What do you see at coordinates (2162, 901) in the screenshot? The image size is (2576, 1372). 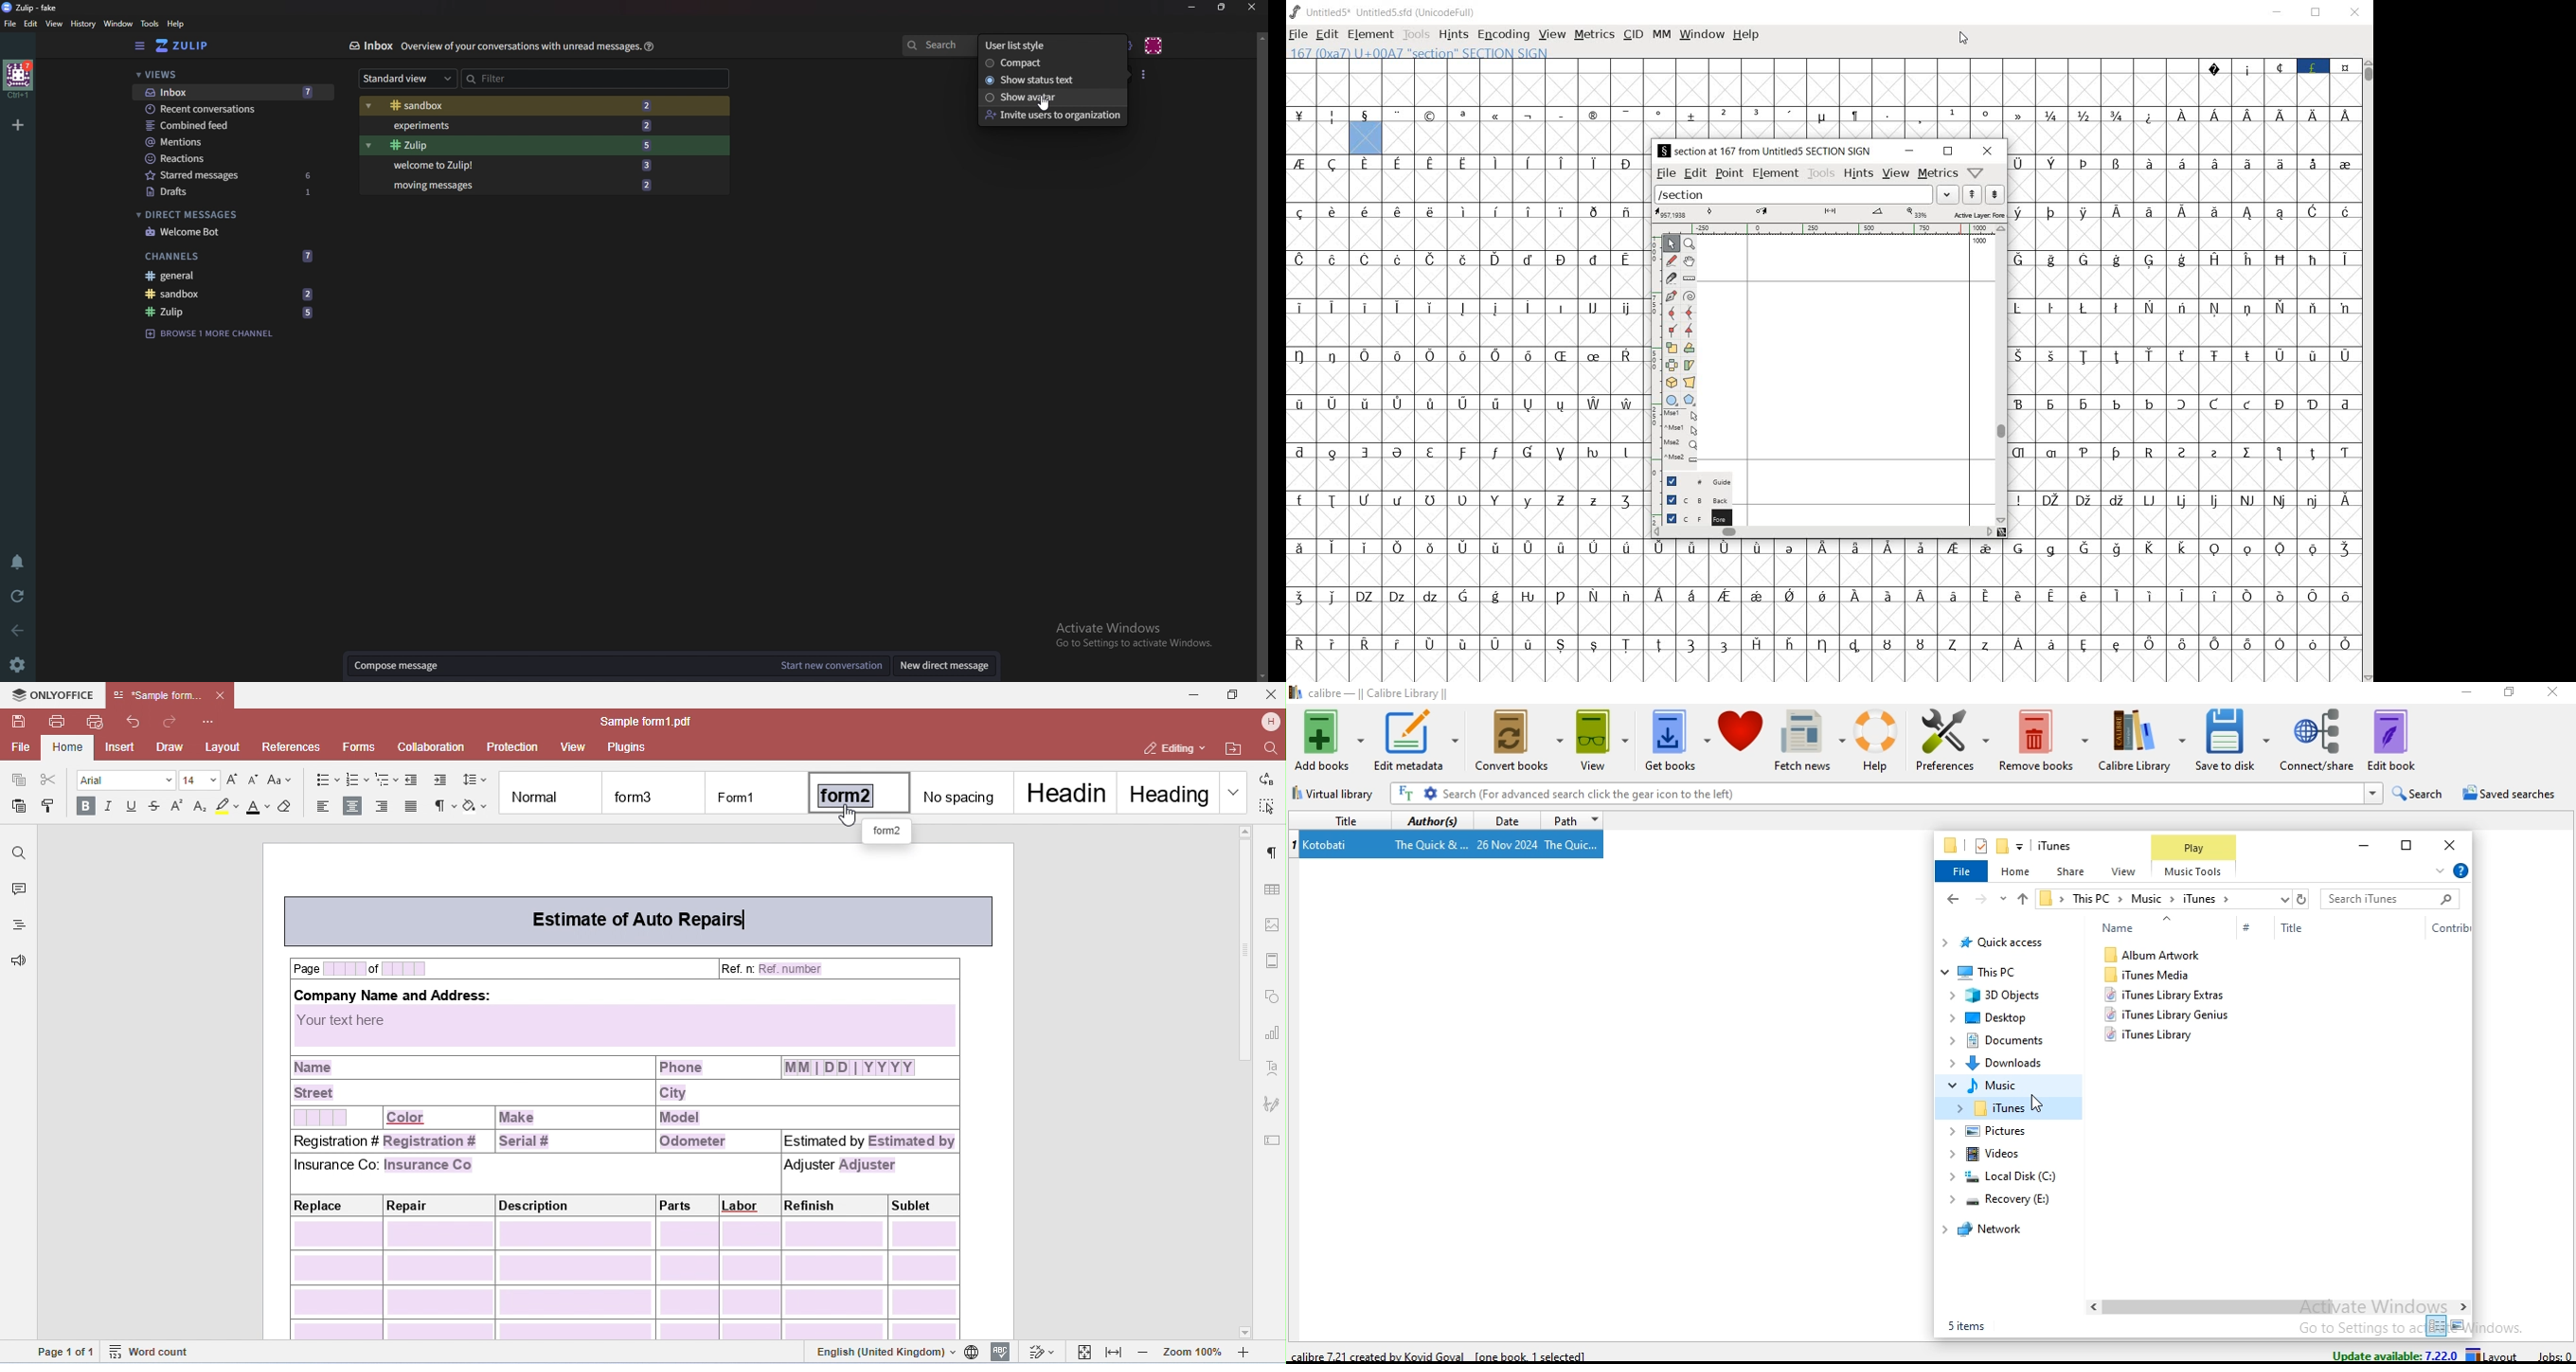 I see `file path` at bounding box center [2162, 901].